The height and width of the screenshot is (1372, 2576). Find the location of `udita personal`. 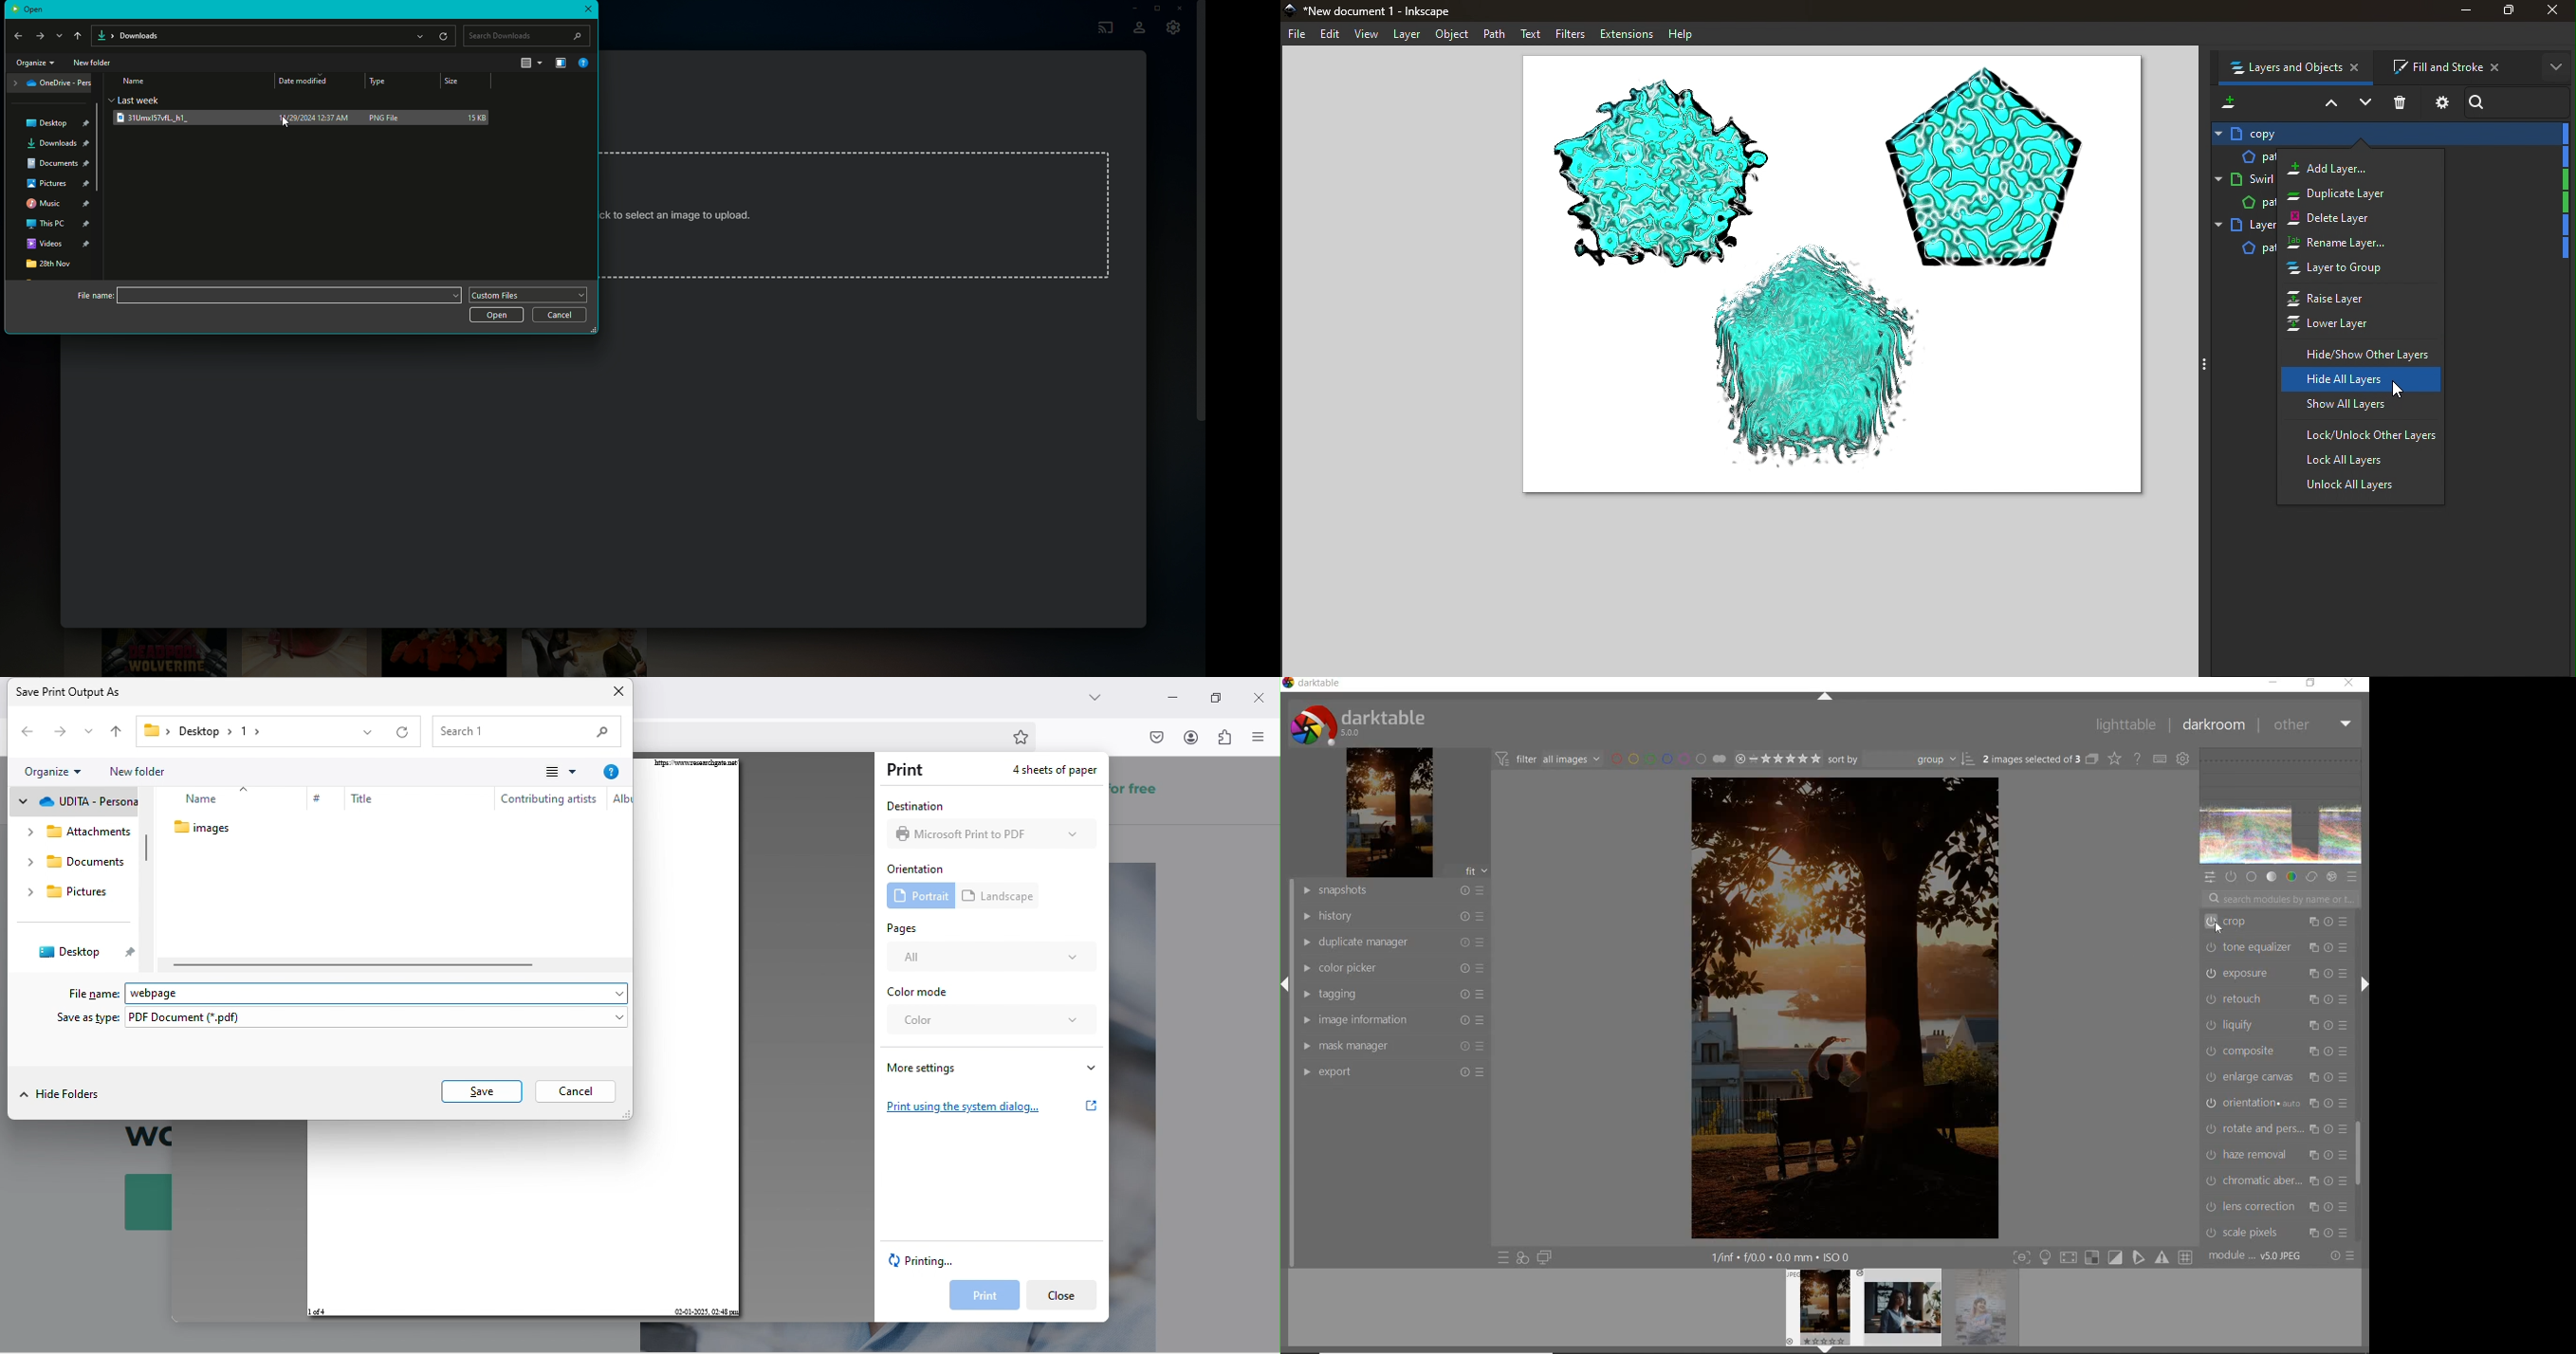

udita personal is located at coordinates (71, 832).